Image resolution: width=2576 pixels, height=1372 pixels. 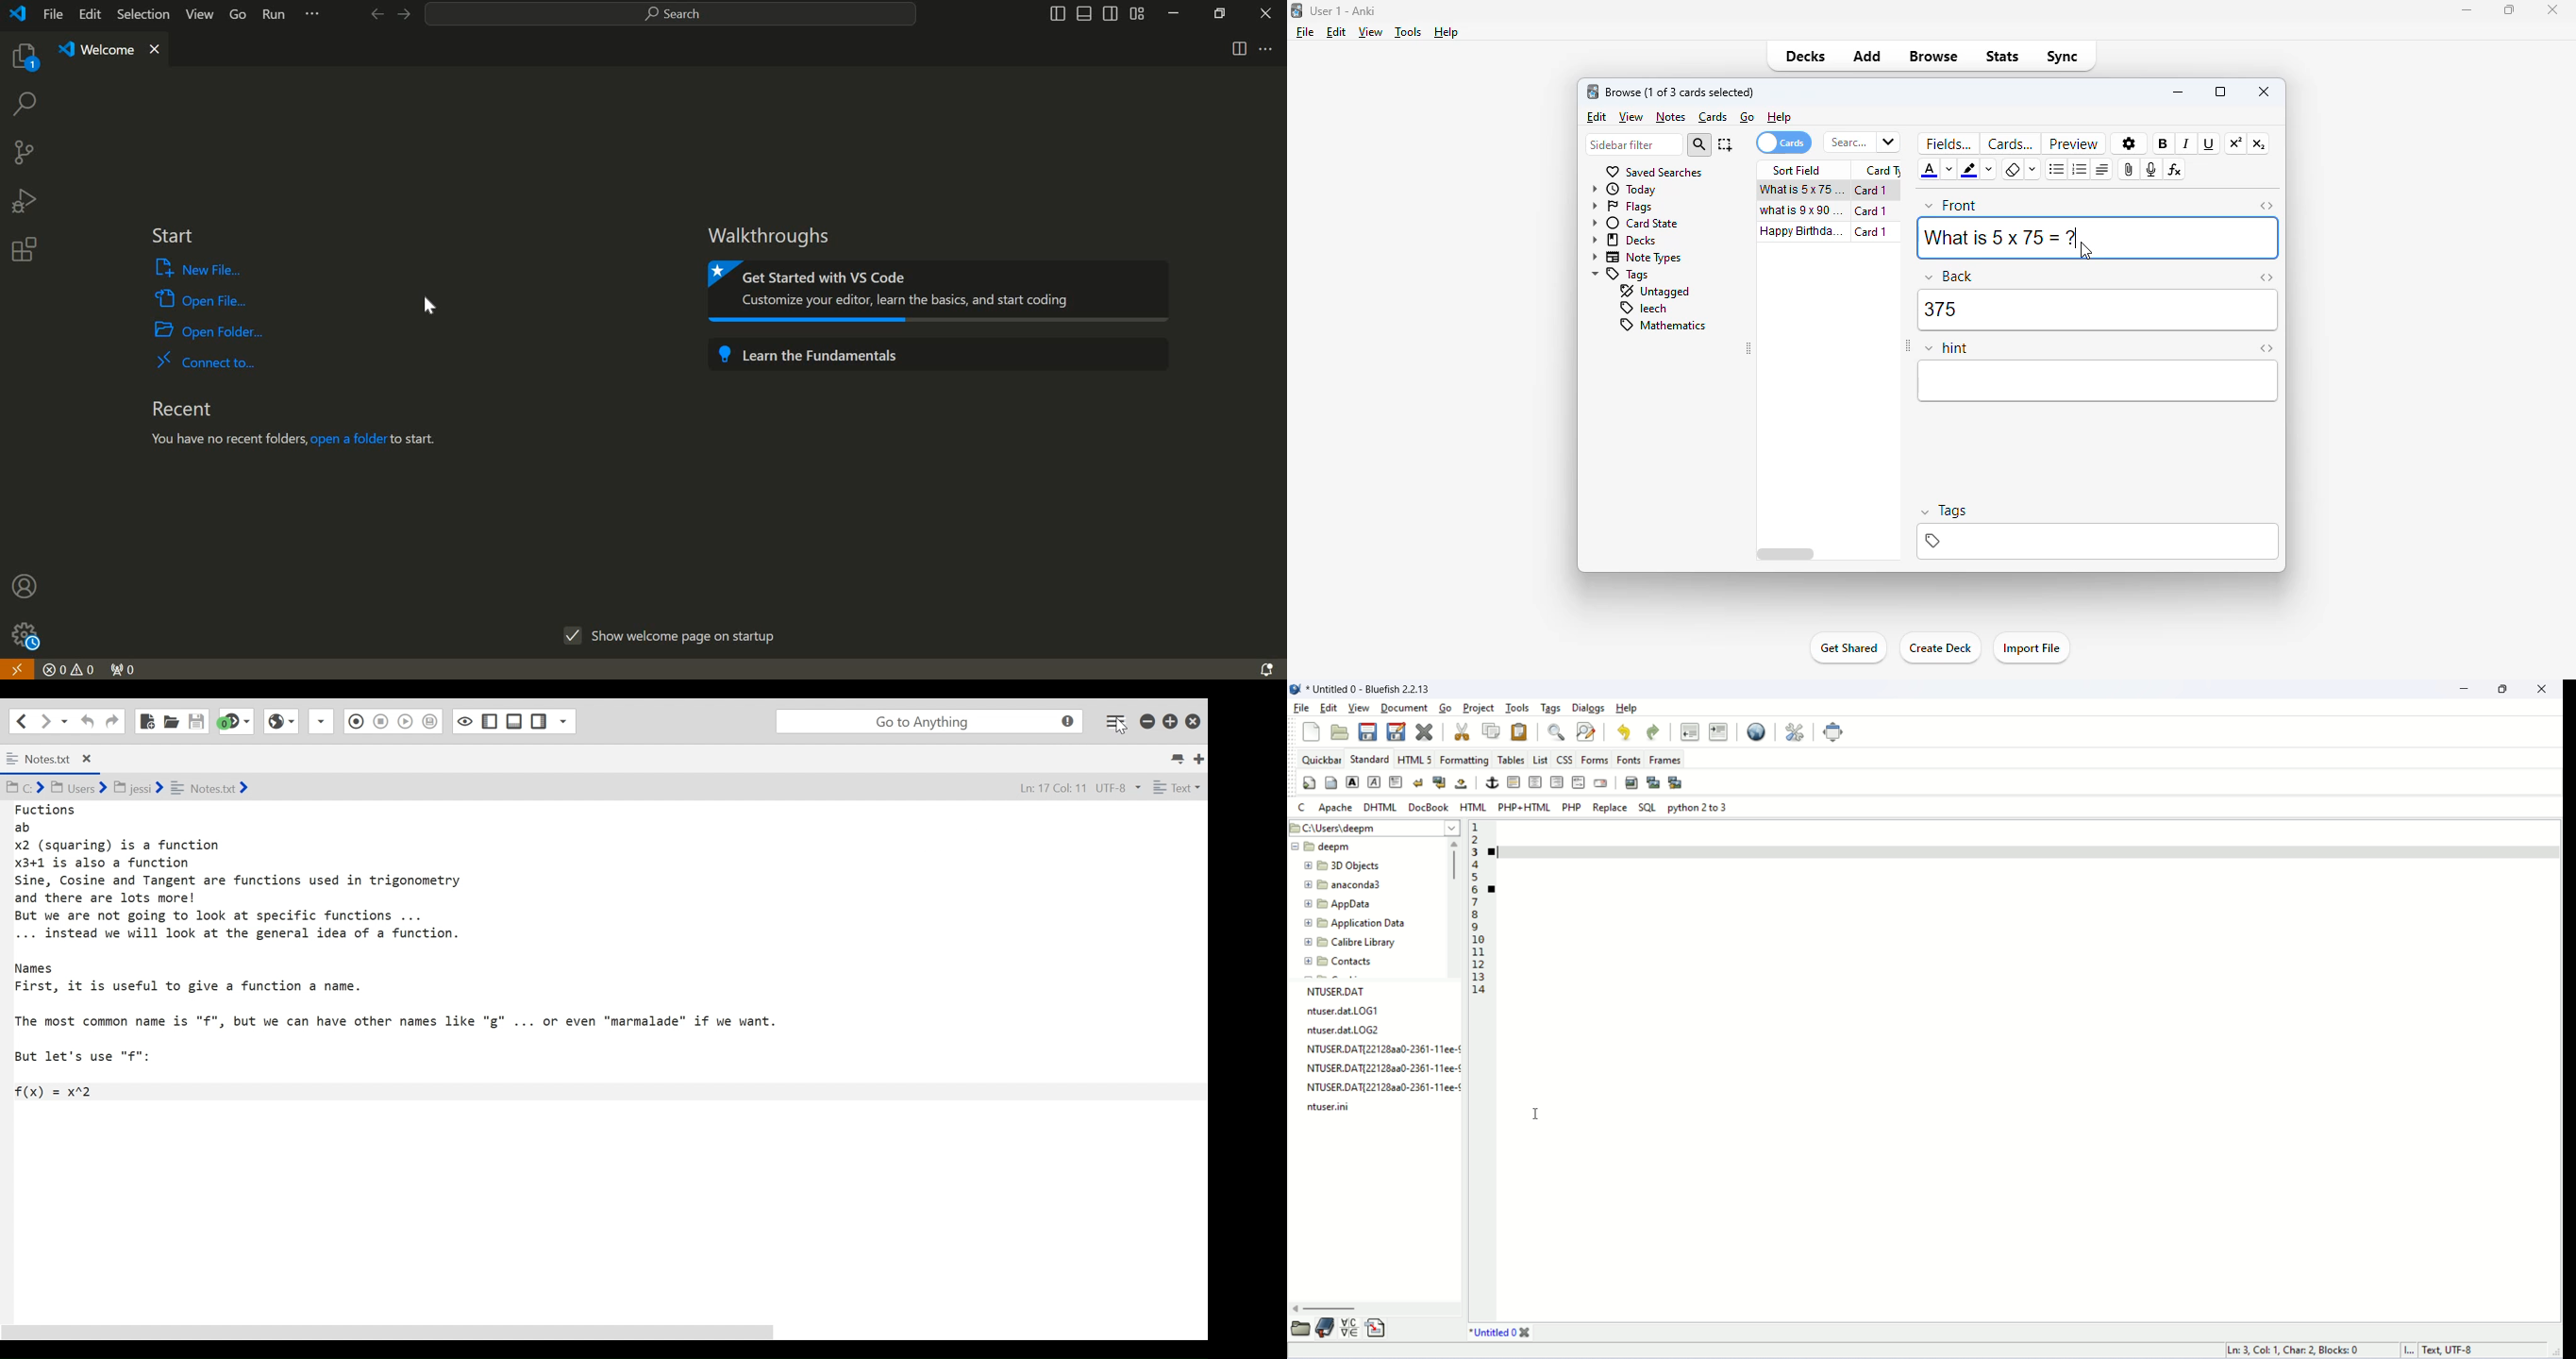 I want to click on cursor, so click(x=1535, y=1115).